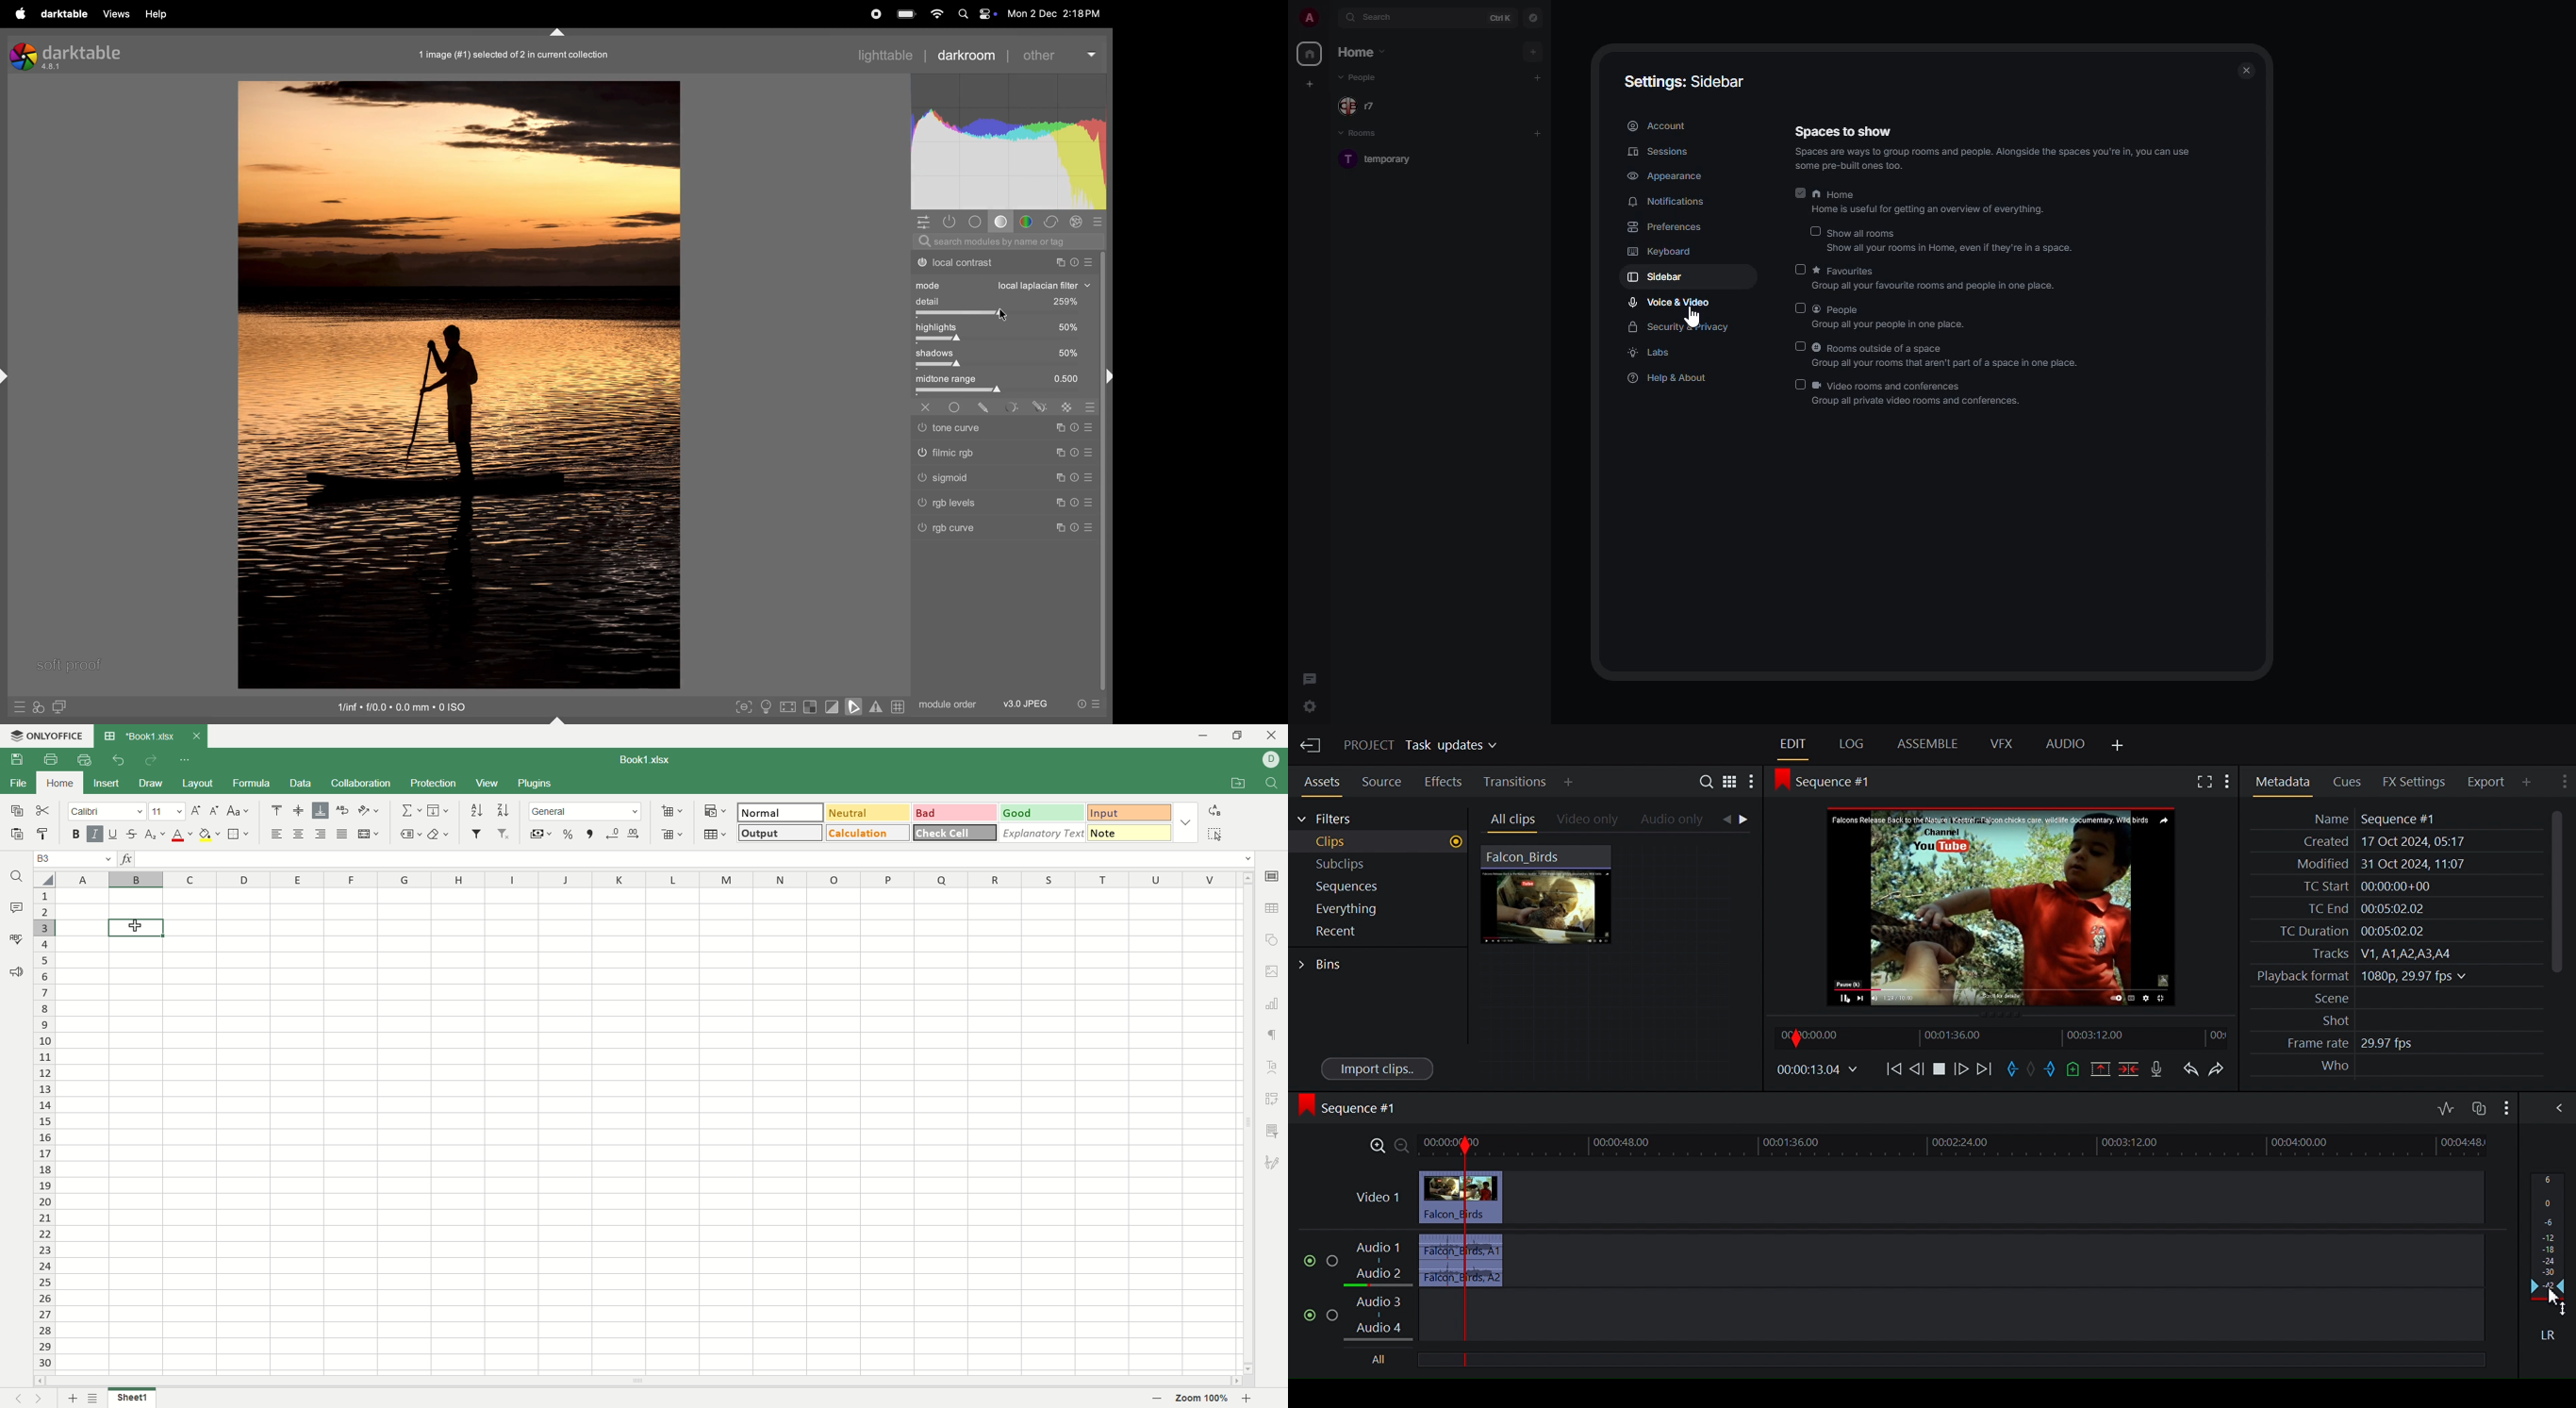 The image size is (2576, 1428). I want to click on bad, so click(956, 814).